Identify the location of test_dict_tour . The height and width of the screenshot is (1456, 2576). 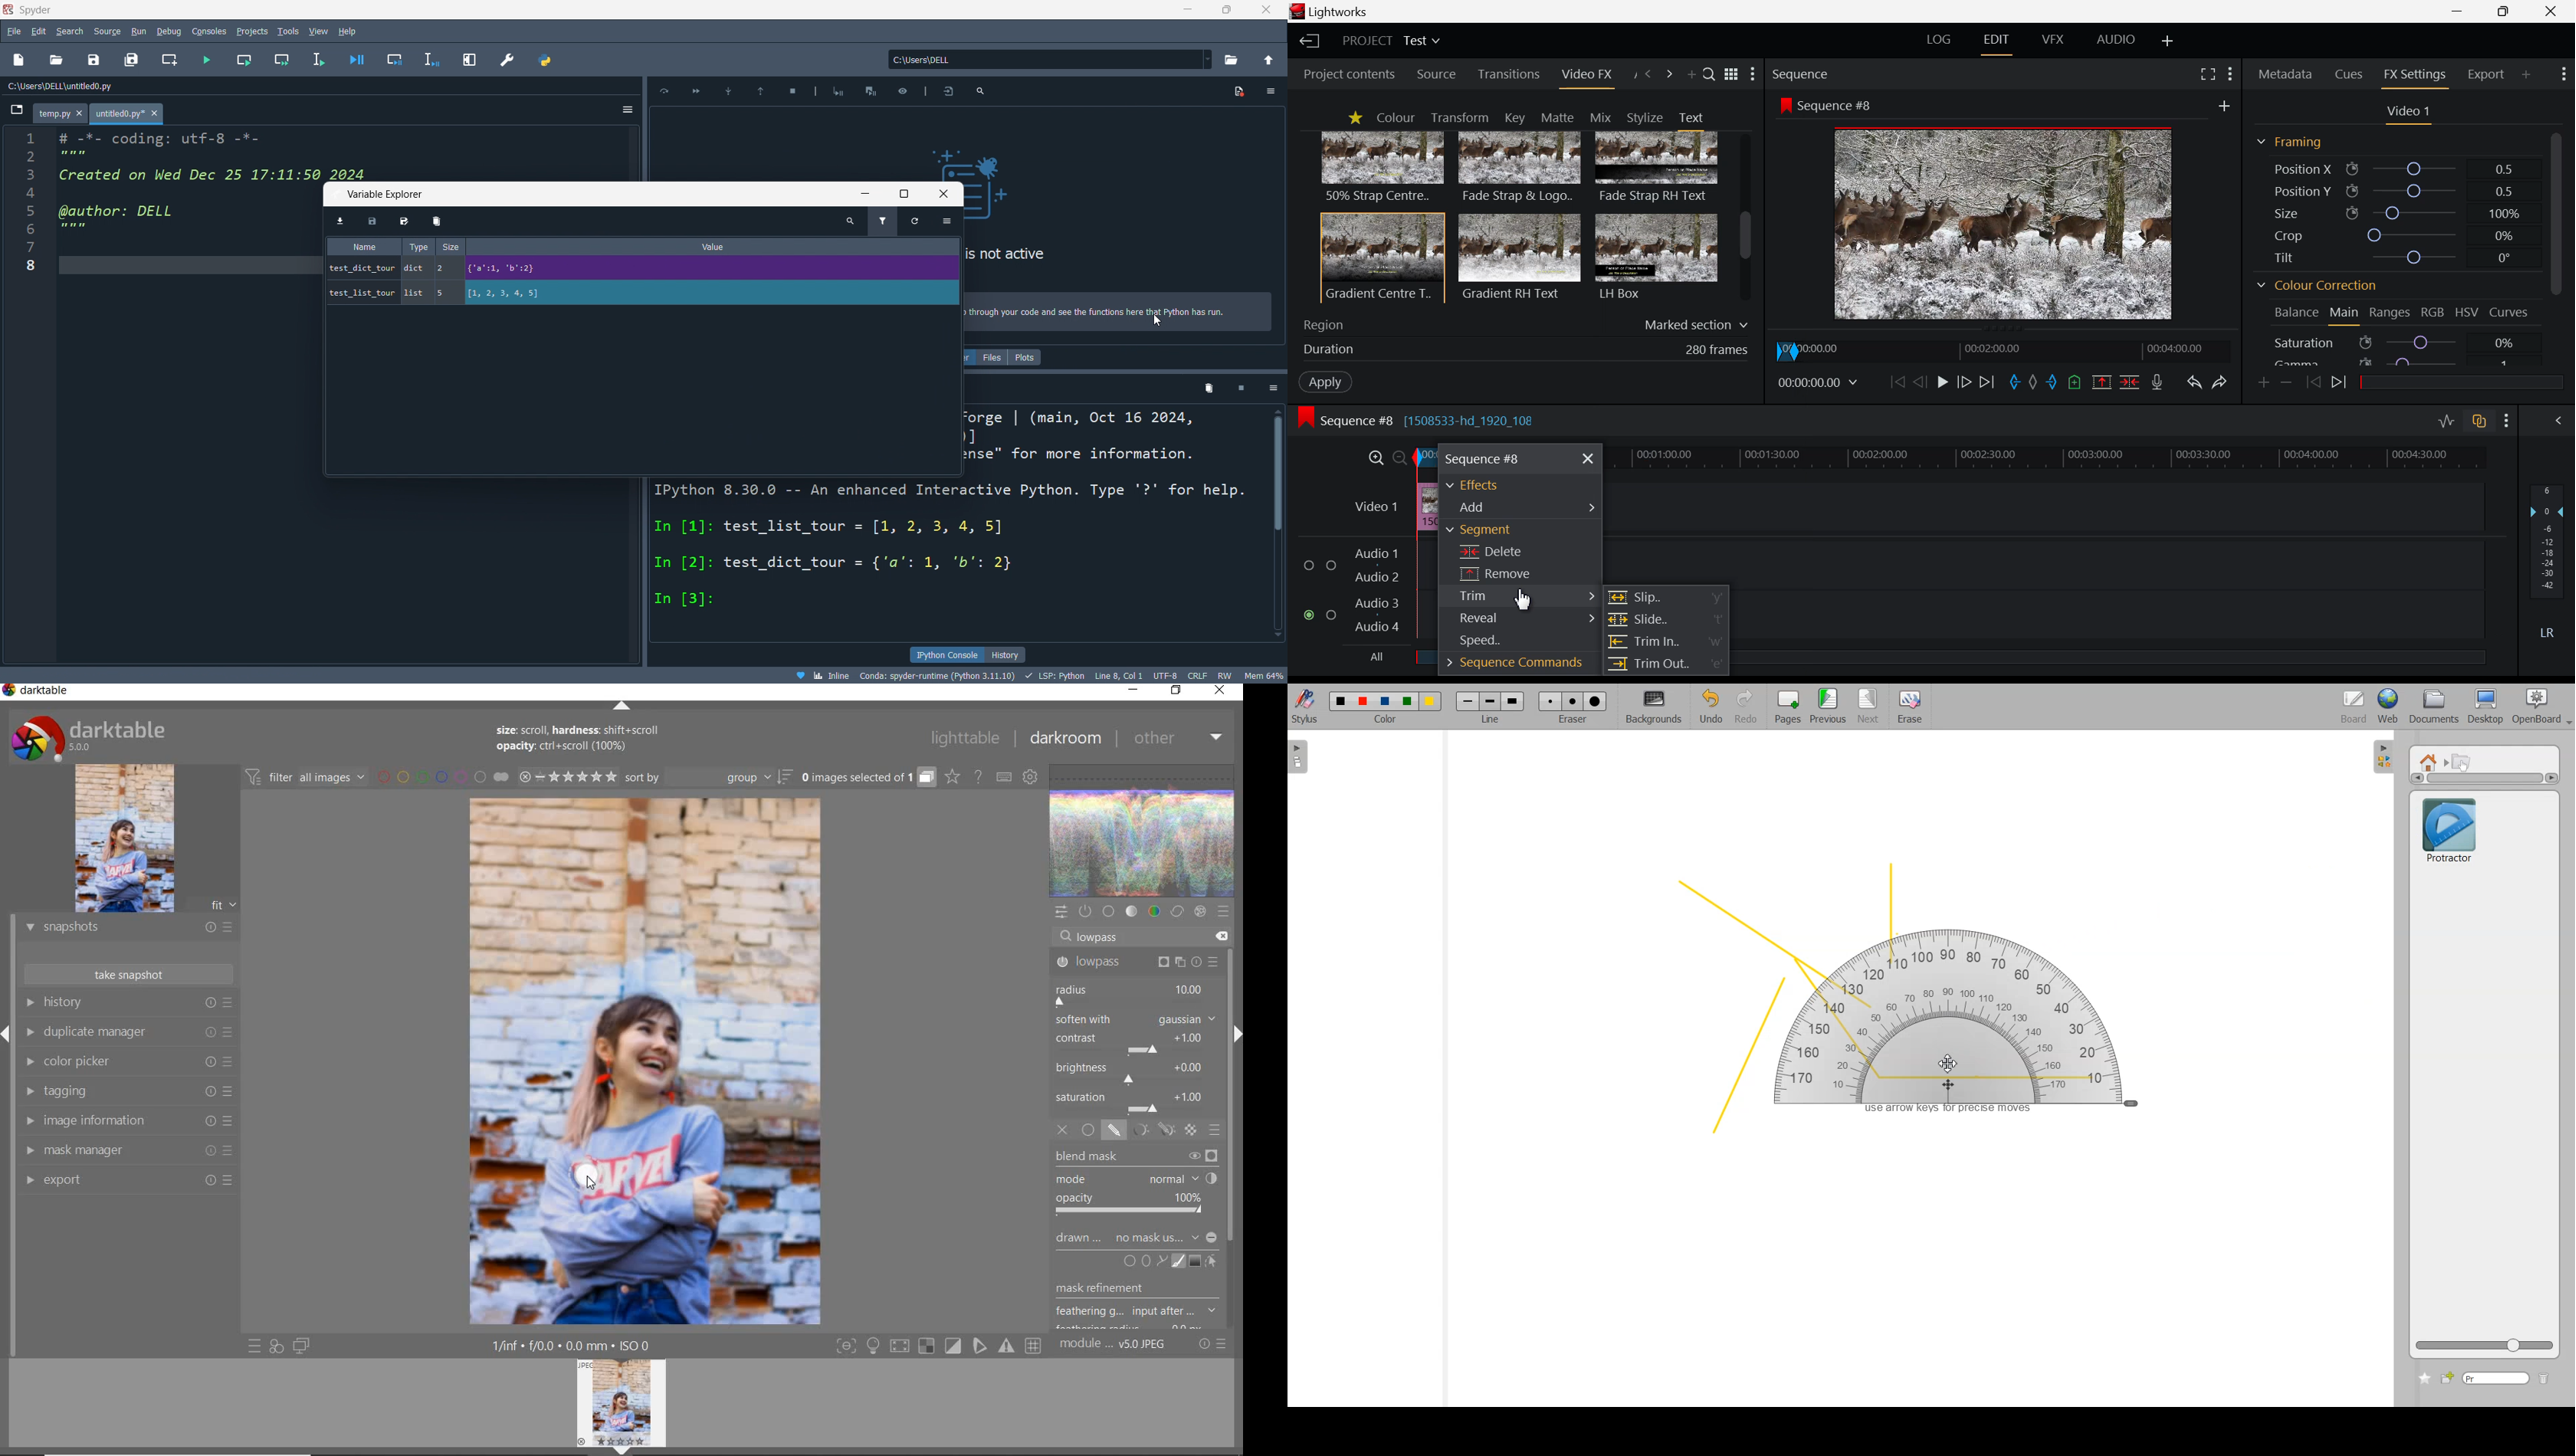
(638, 271).